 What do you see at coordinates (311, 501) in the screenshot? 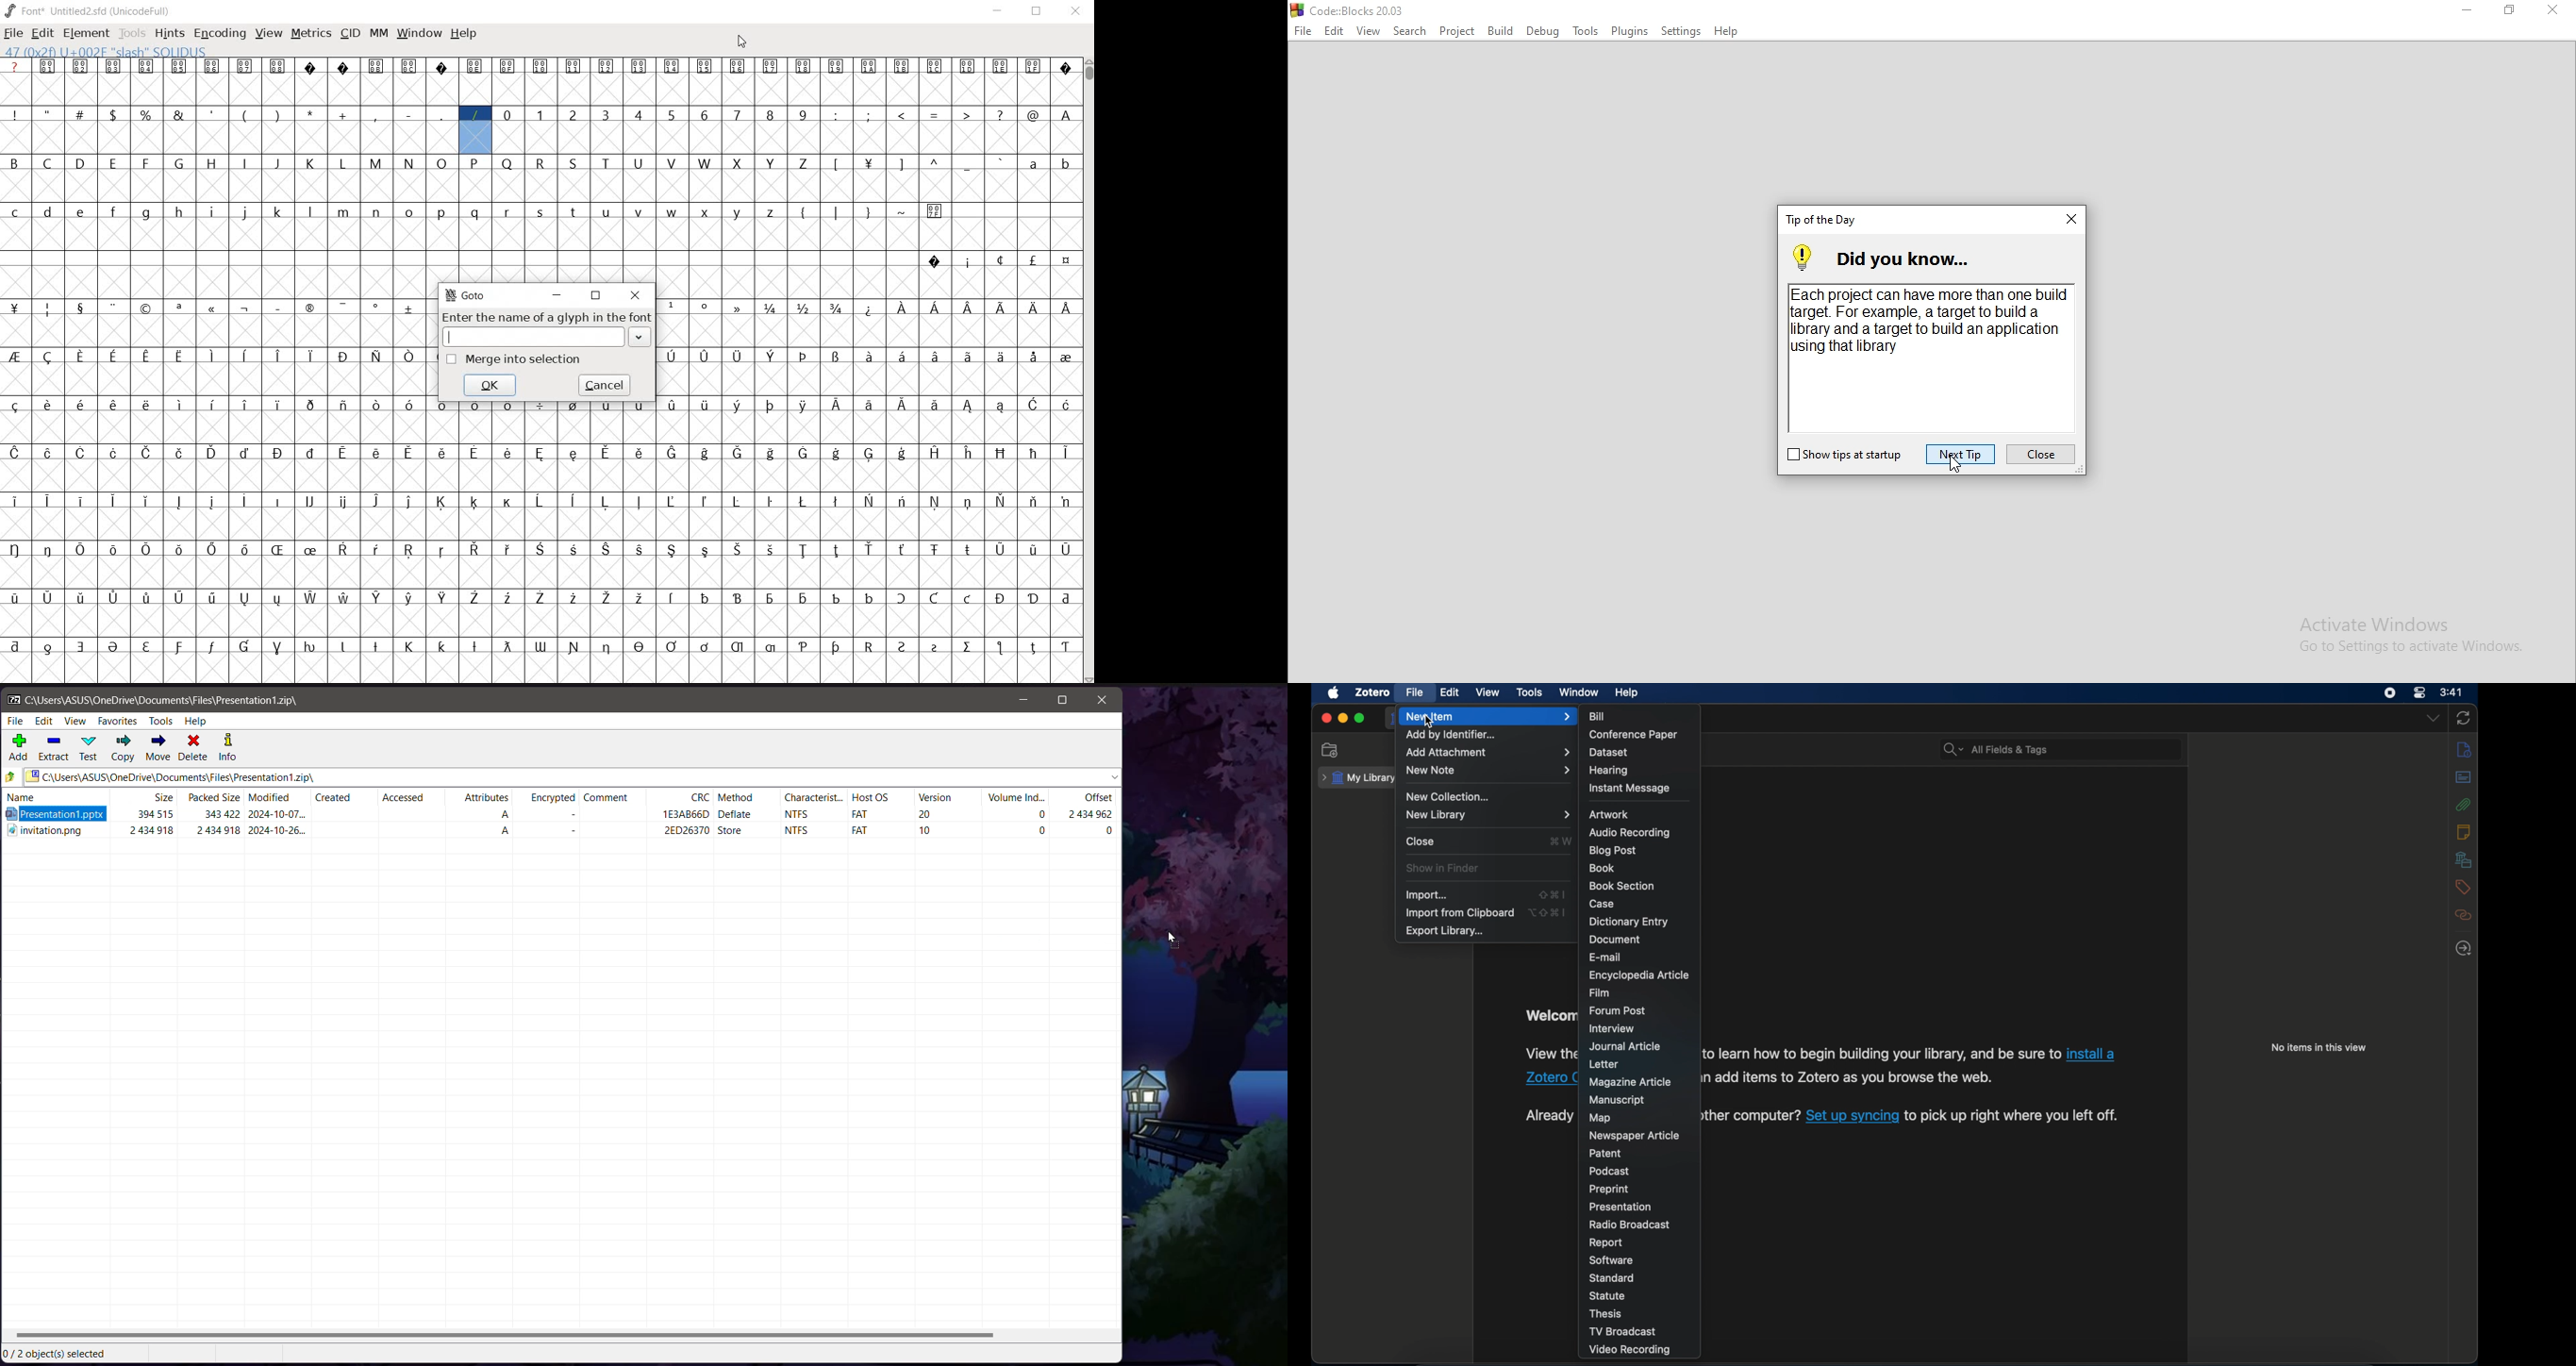
I see `glyph` at bounding box center [311, 501].